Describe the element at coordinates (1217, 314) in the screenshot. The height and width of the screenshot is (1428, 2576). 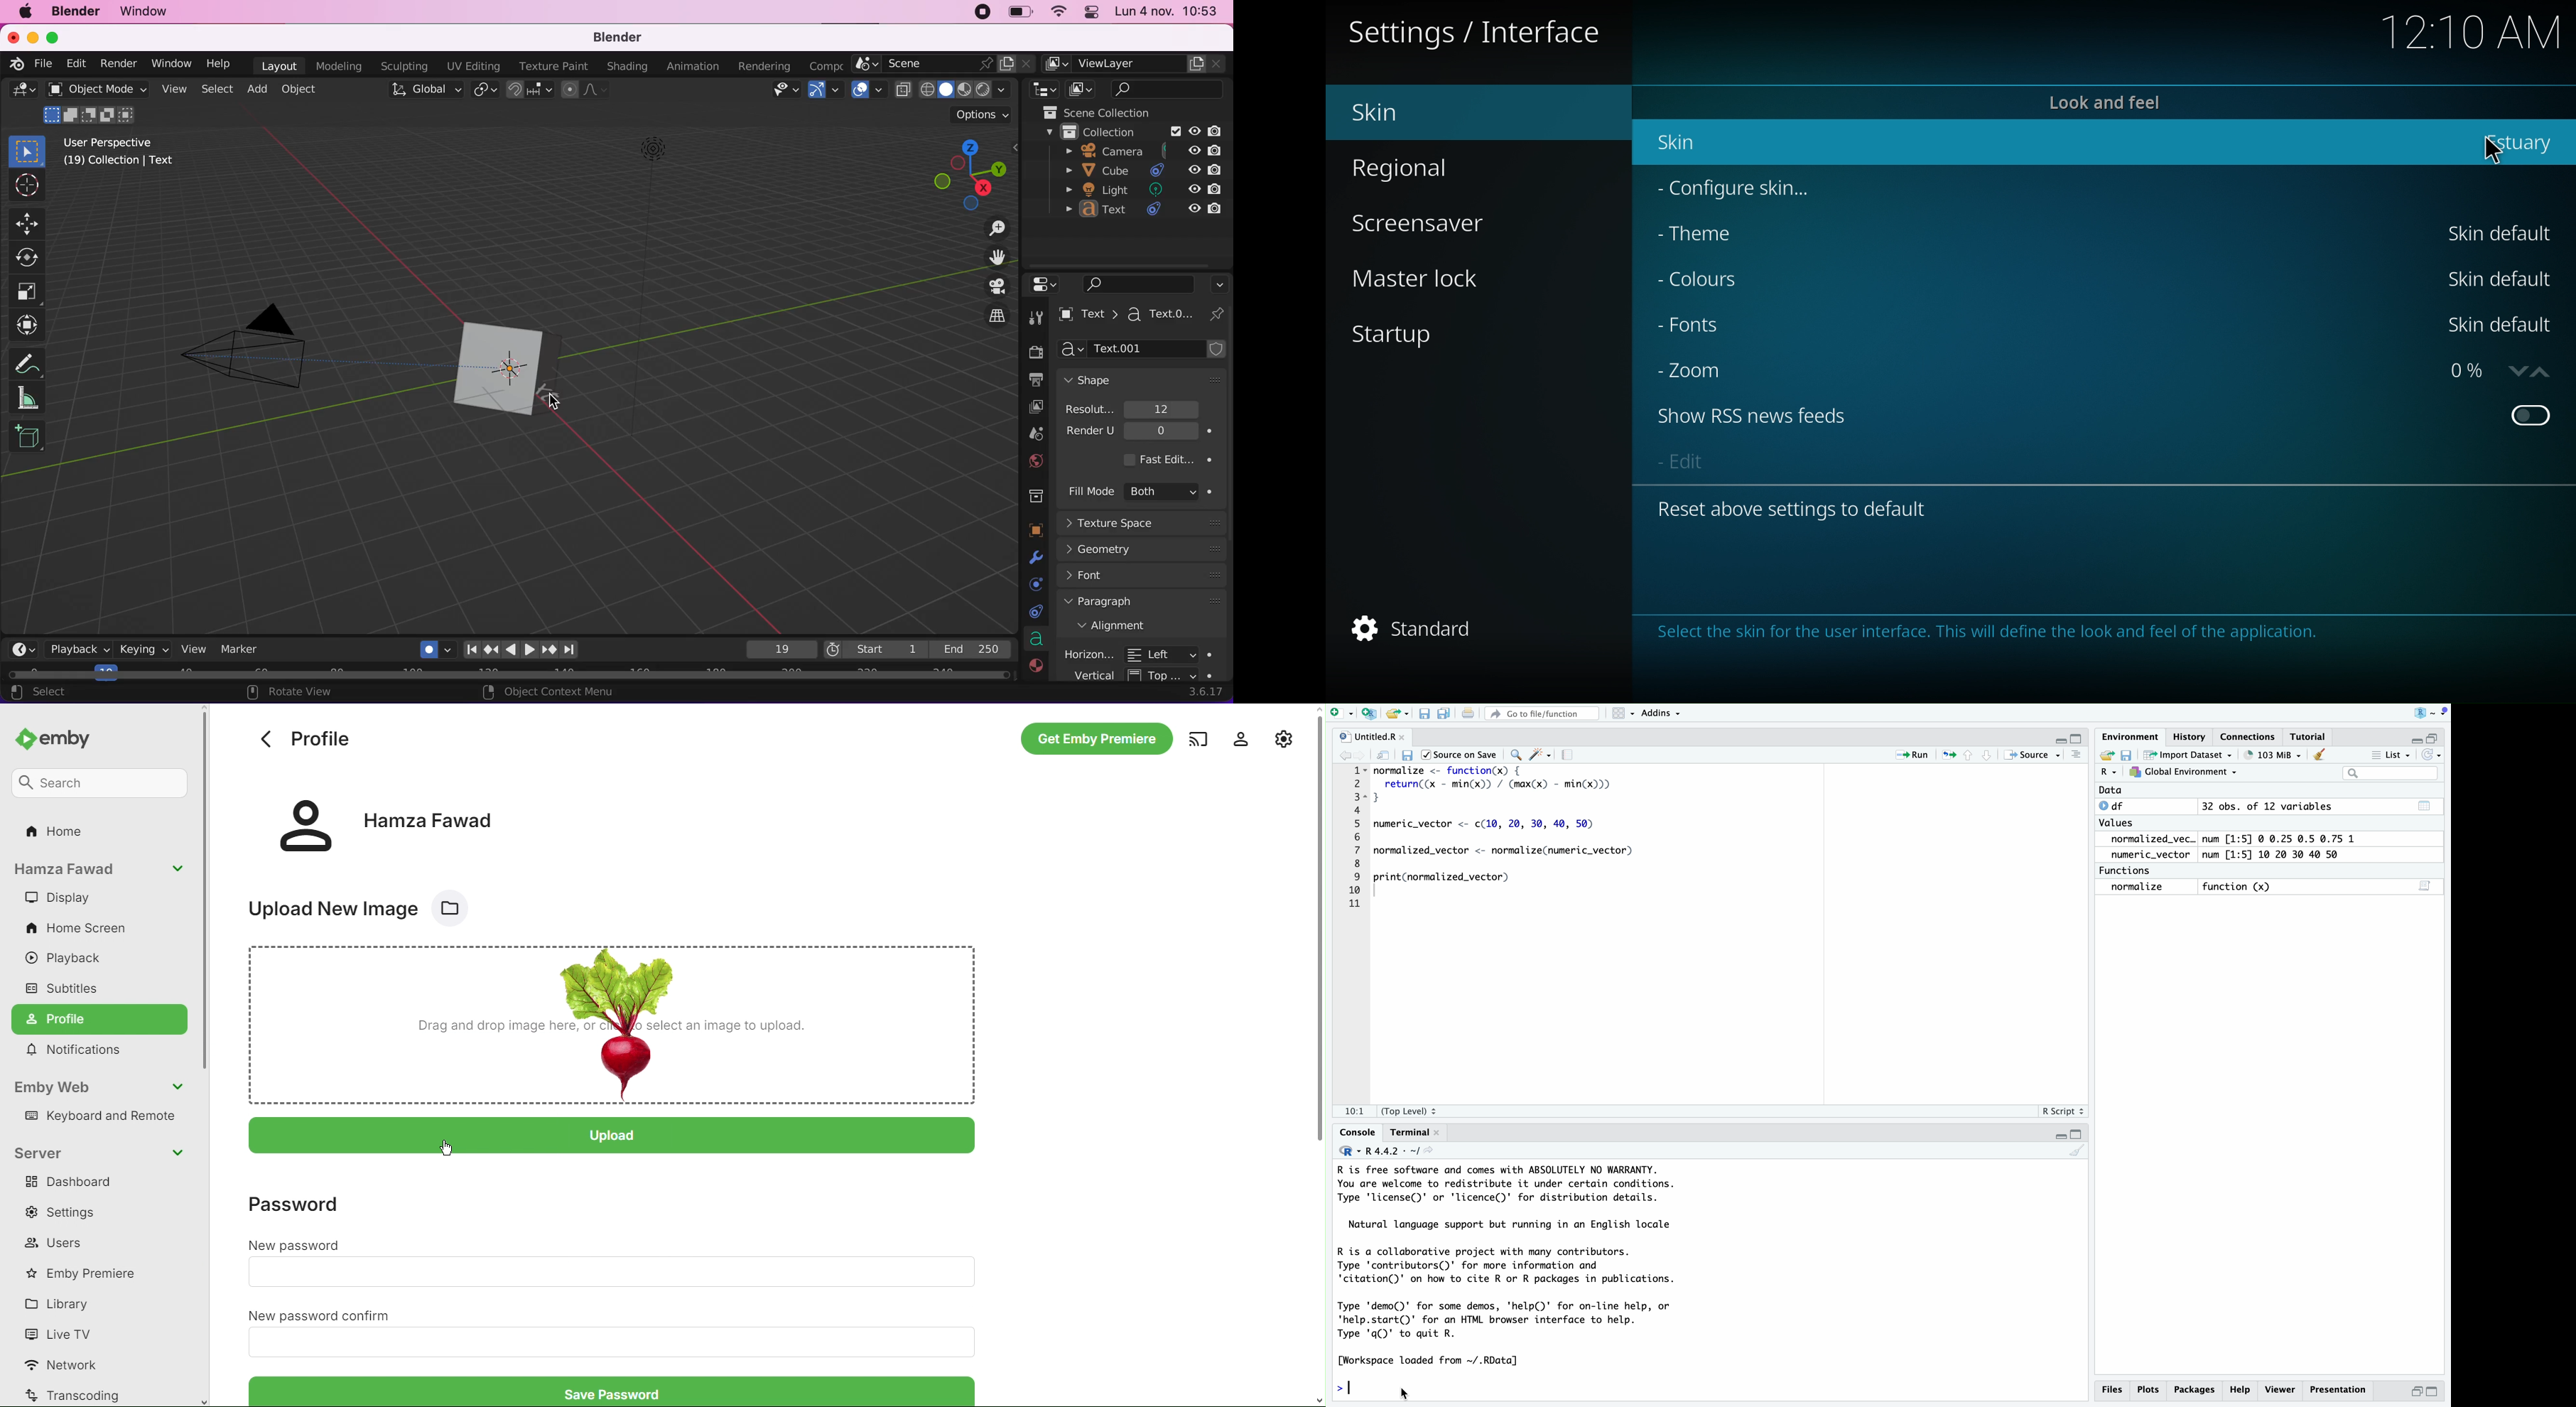
I see `pin` at that location.